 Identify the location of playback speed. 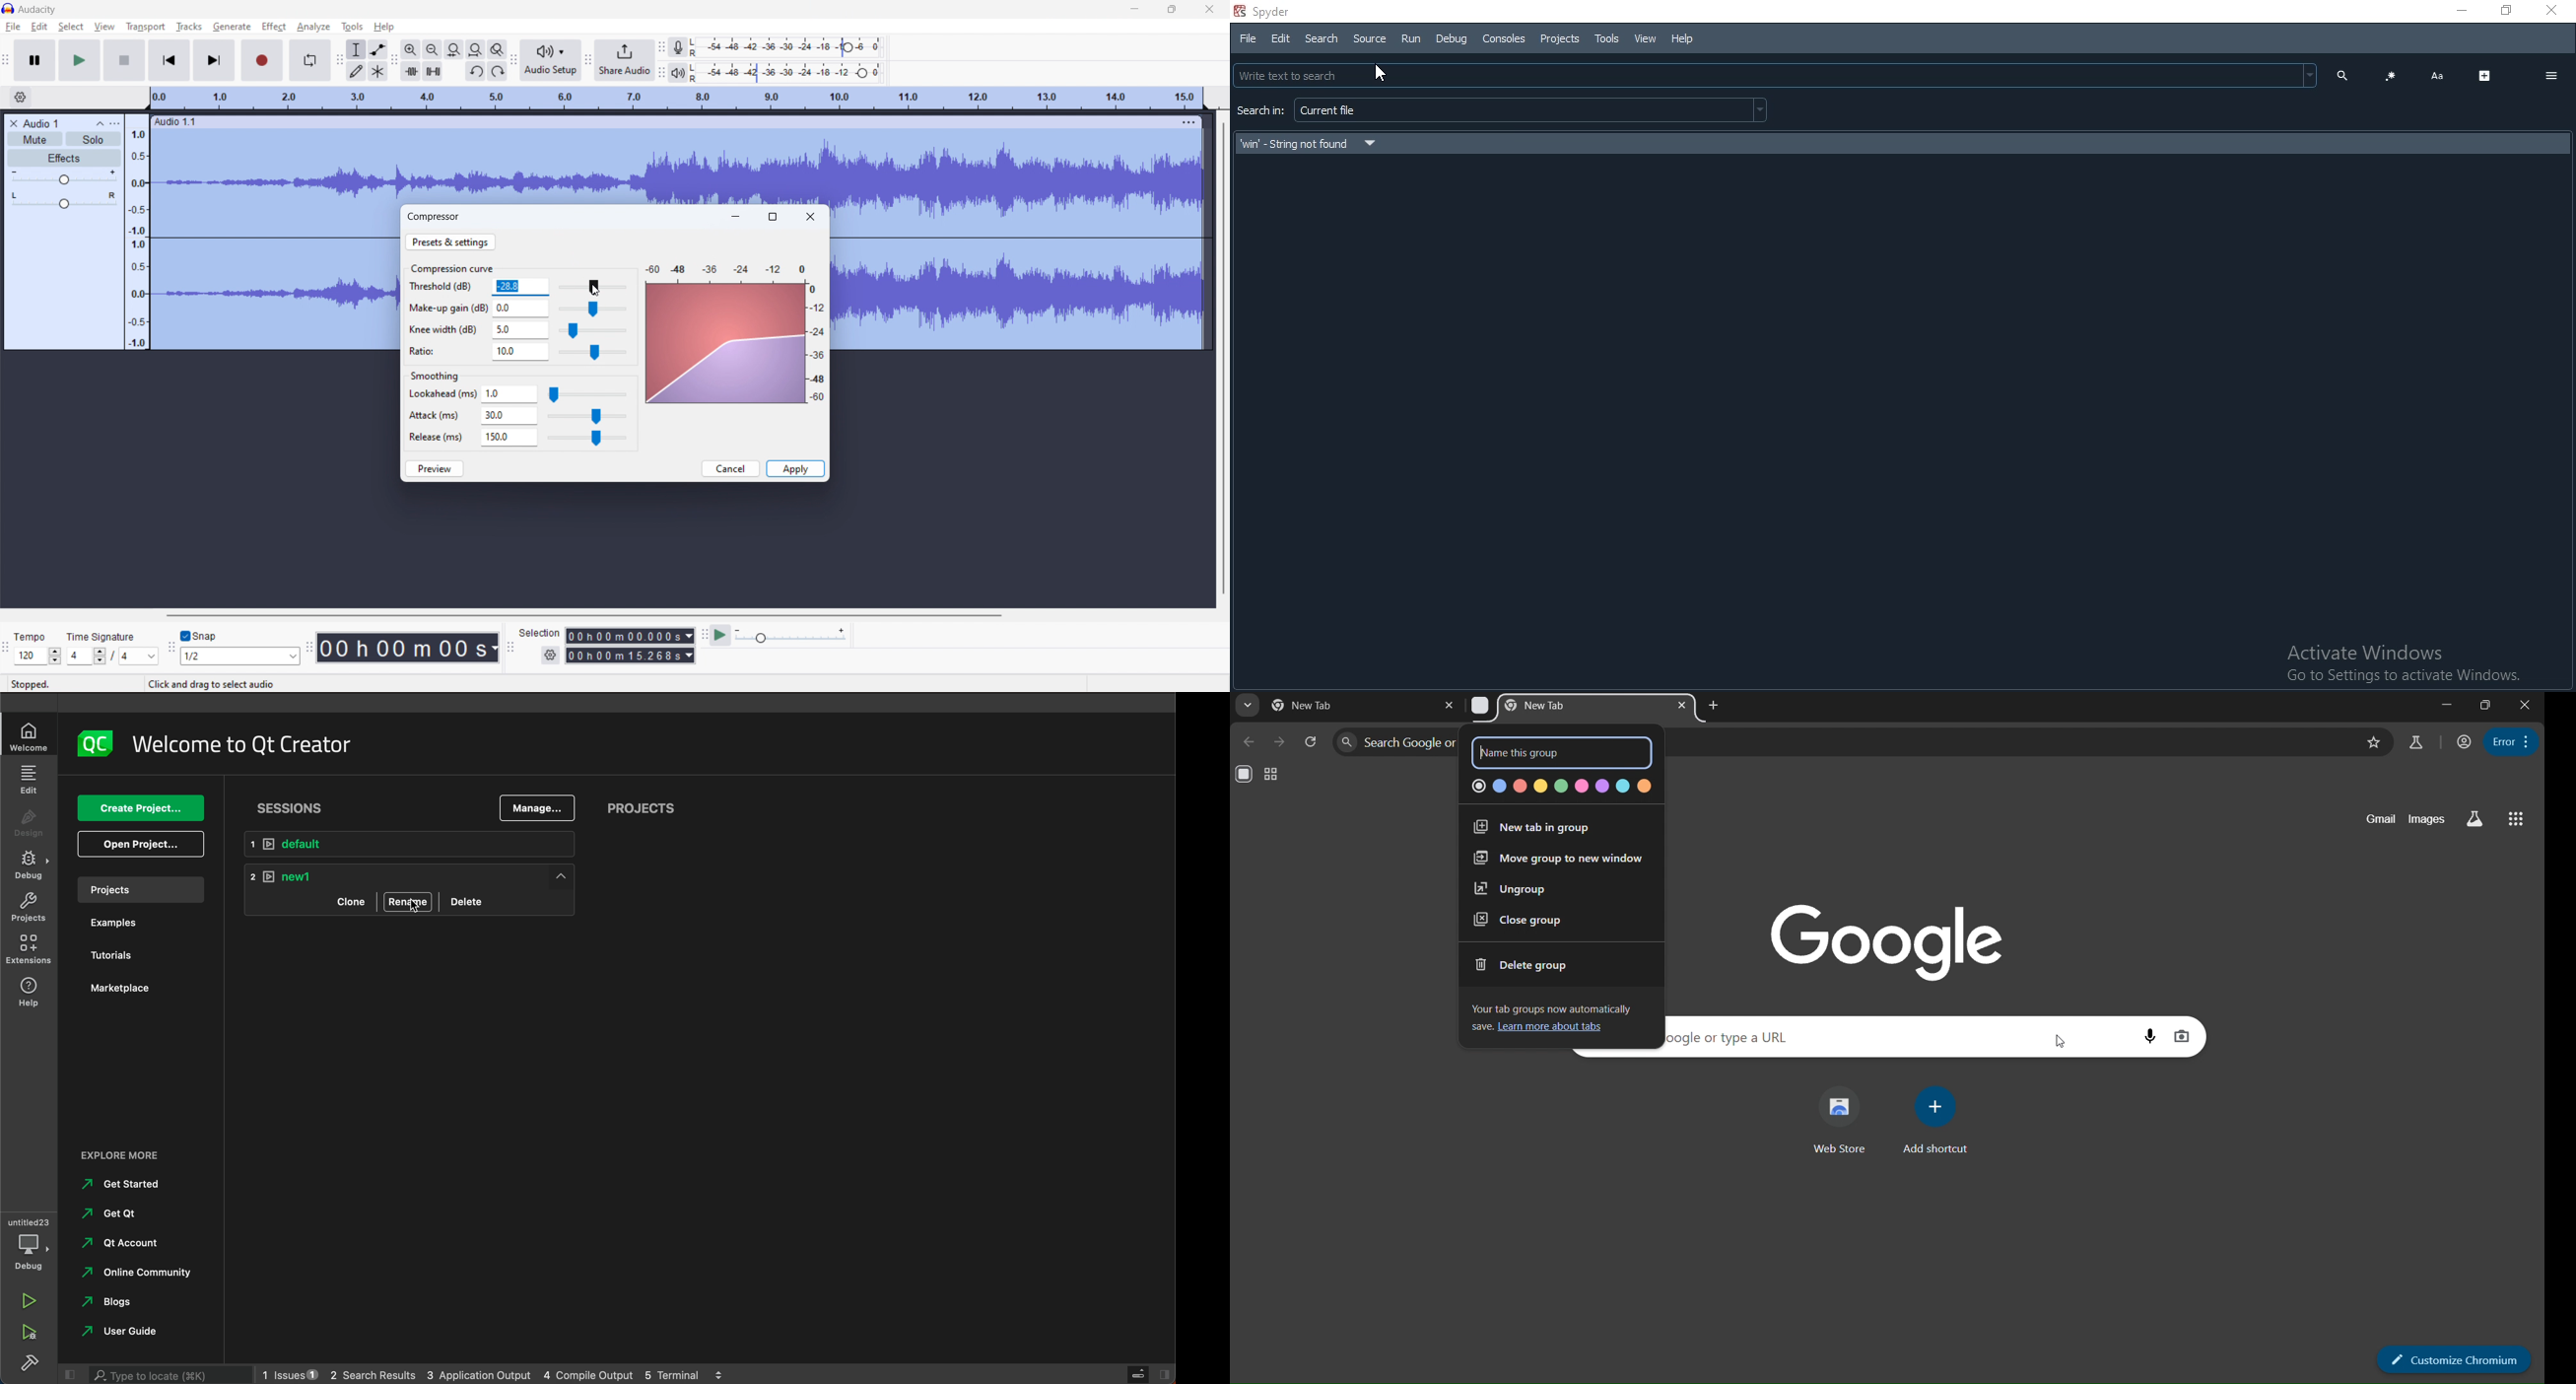
(791, 636).